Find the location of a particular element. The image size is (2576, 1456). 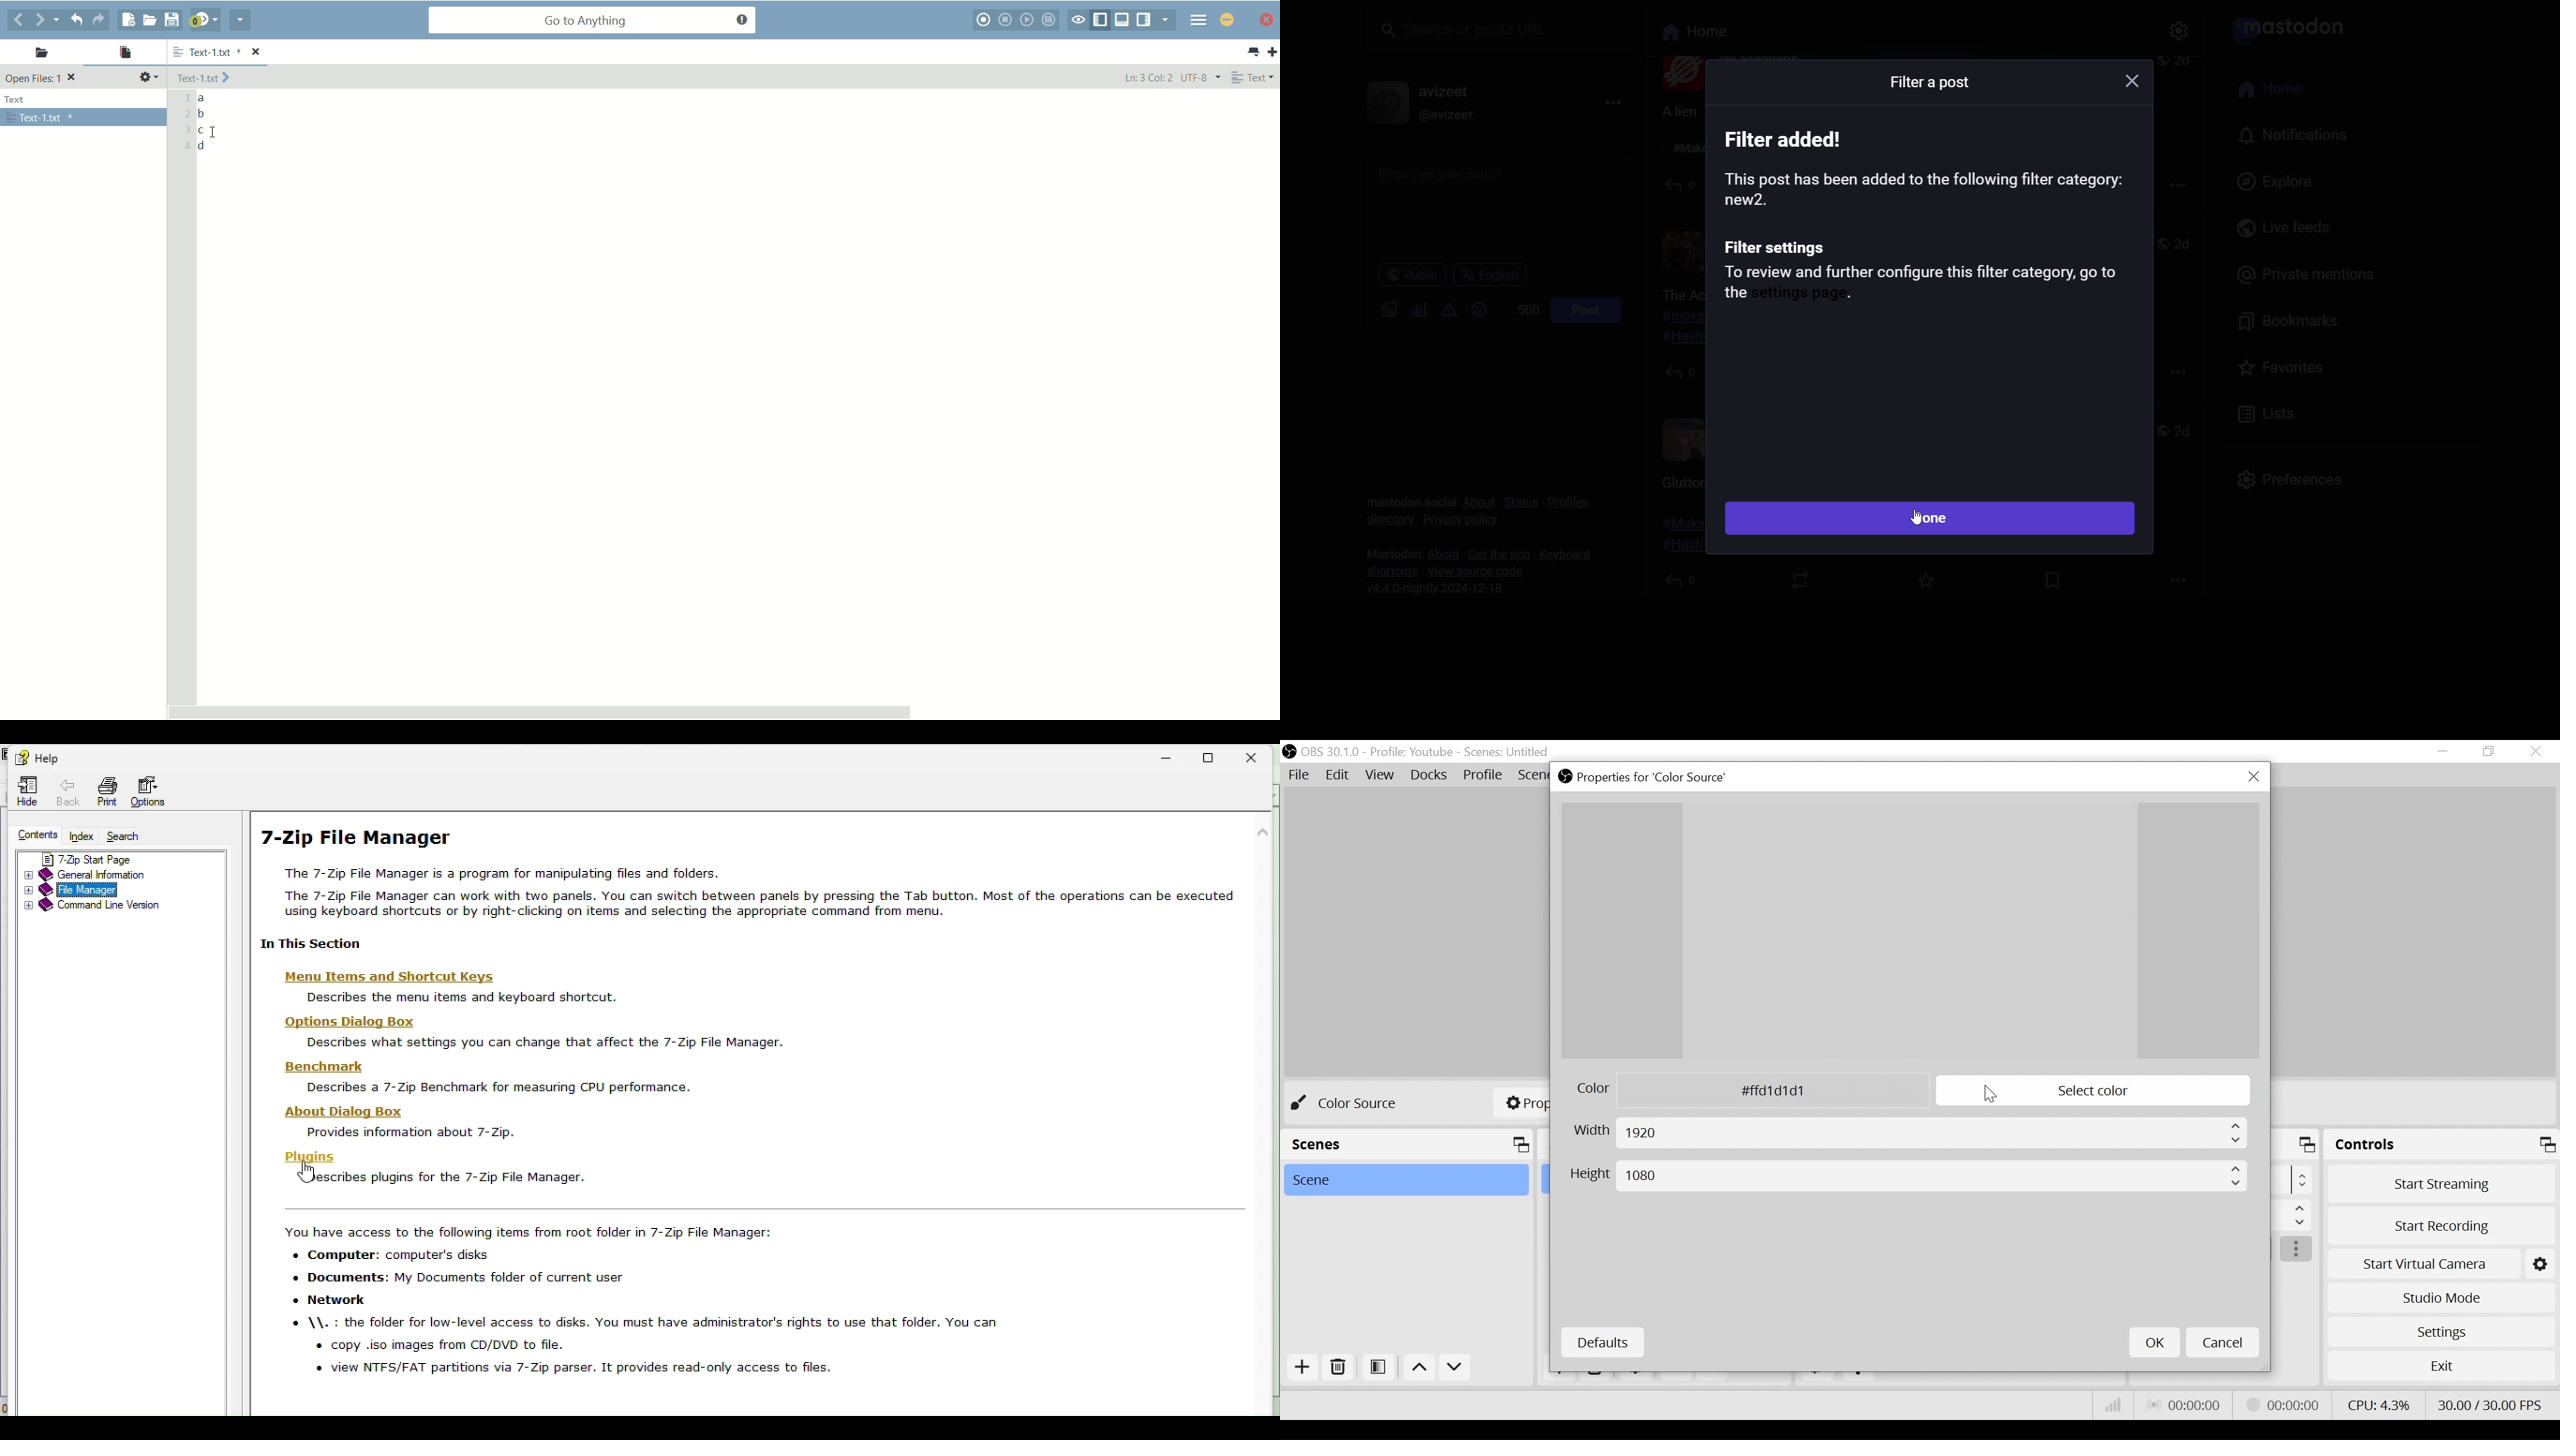

Close is located at coordinates (2254, 778).